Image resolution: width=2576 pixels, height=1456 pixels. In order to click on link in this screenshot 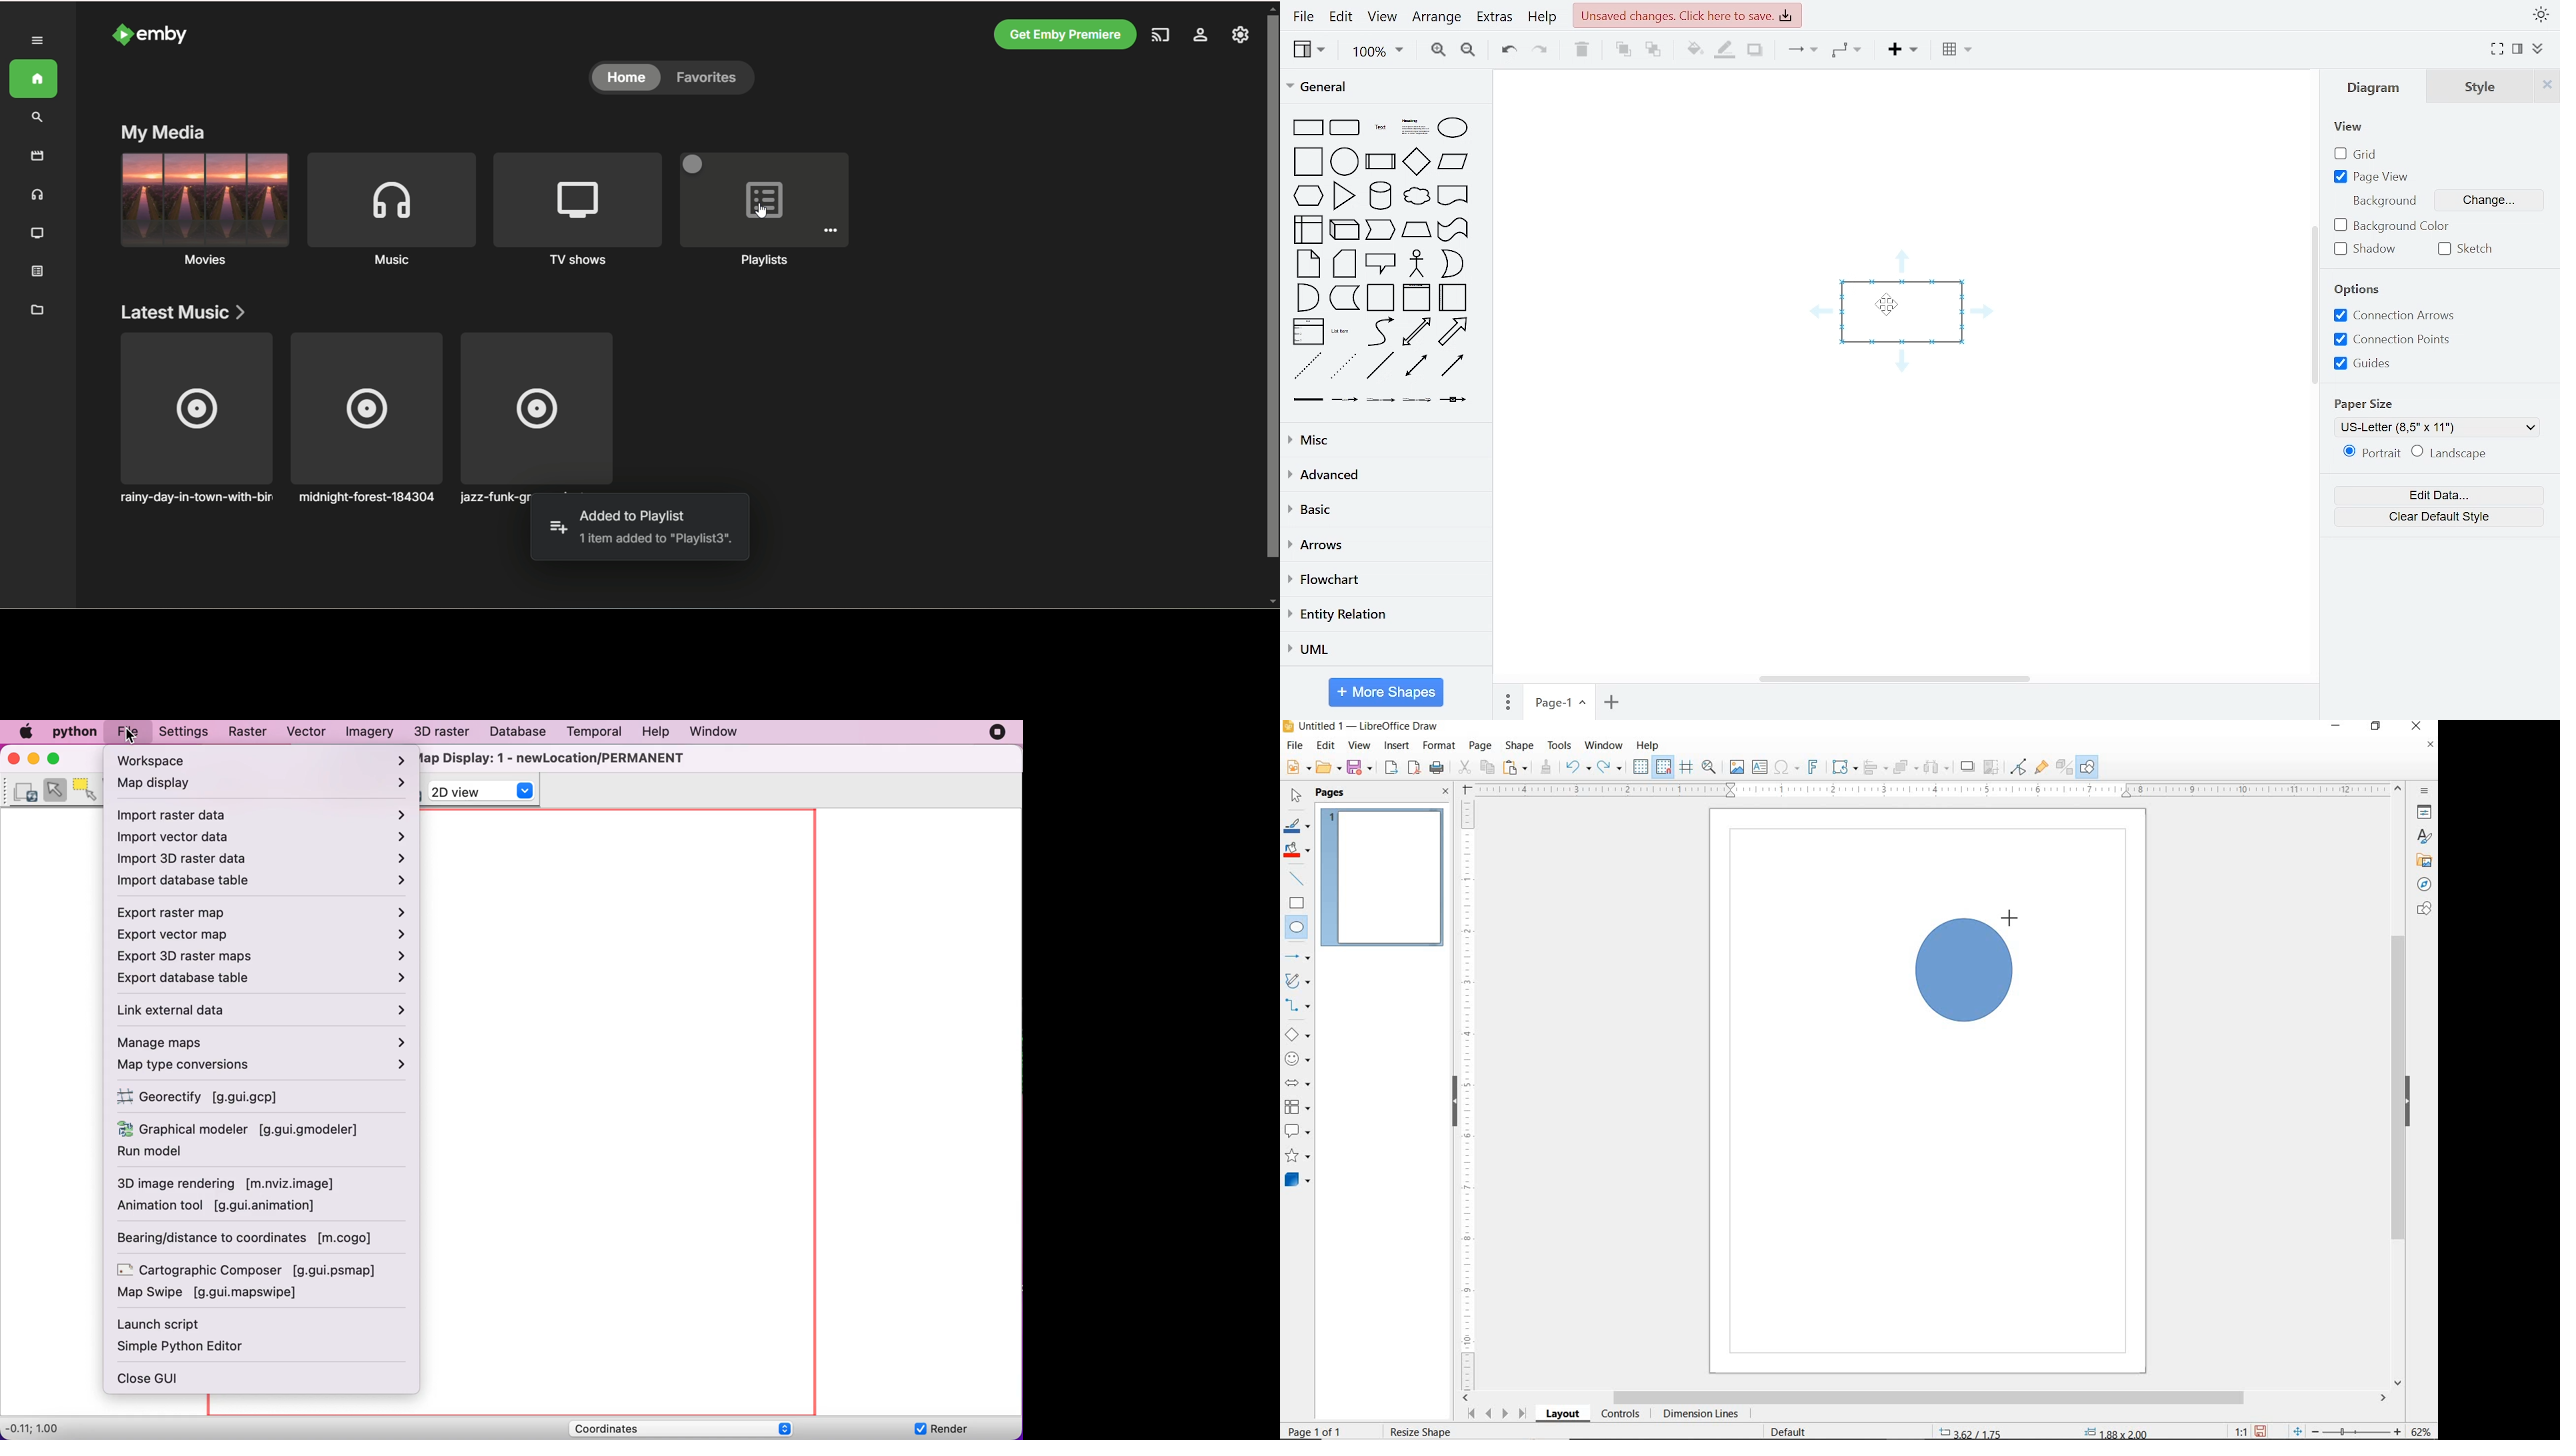, I will do `click(1309, 399)`.